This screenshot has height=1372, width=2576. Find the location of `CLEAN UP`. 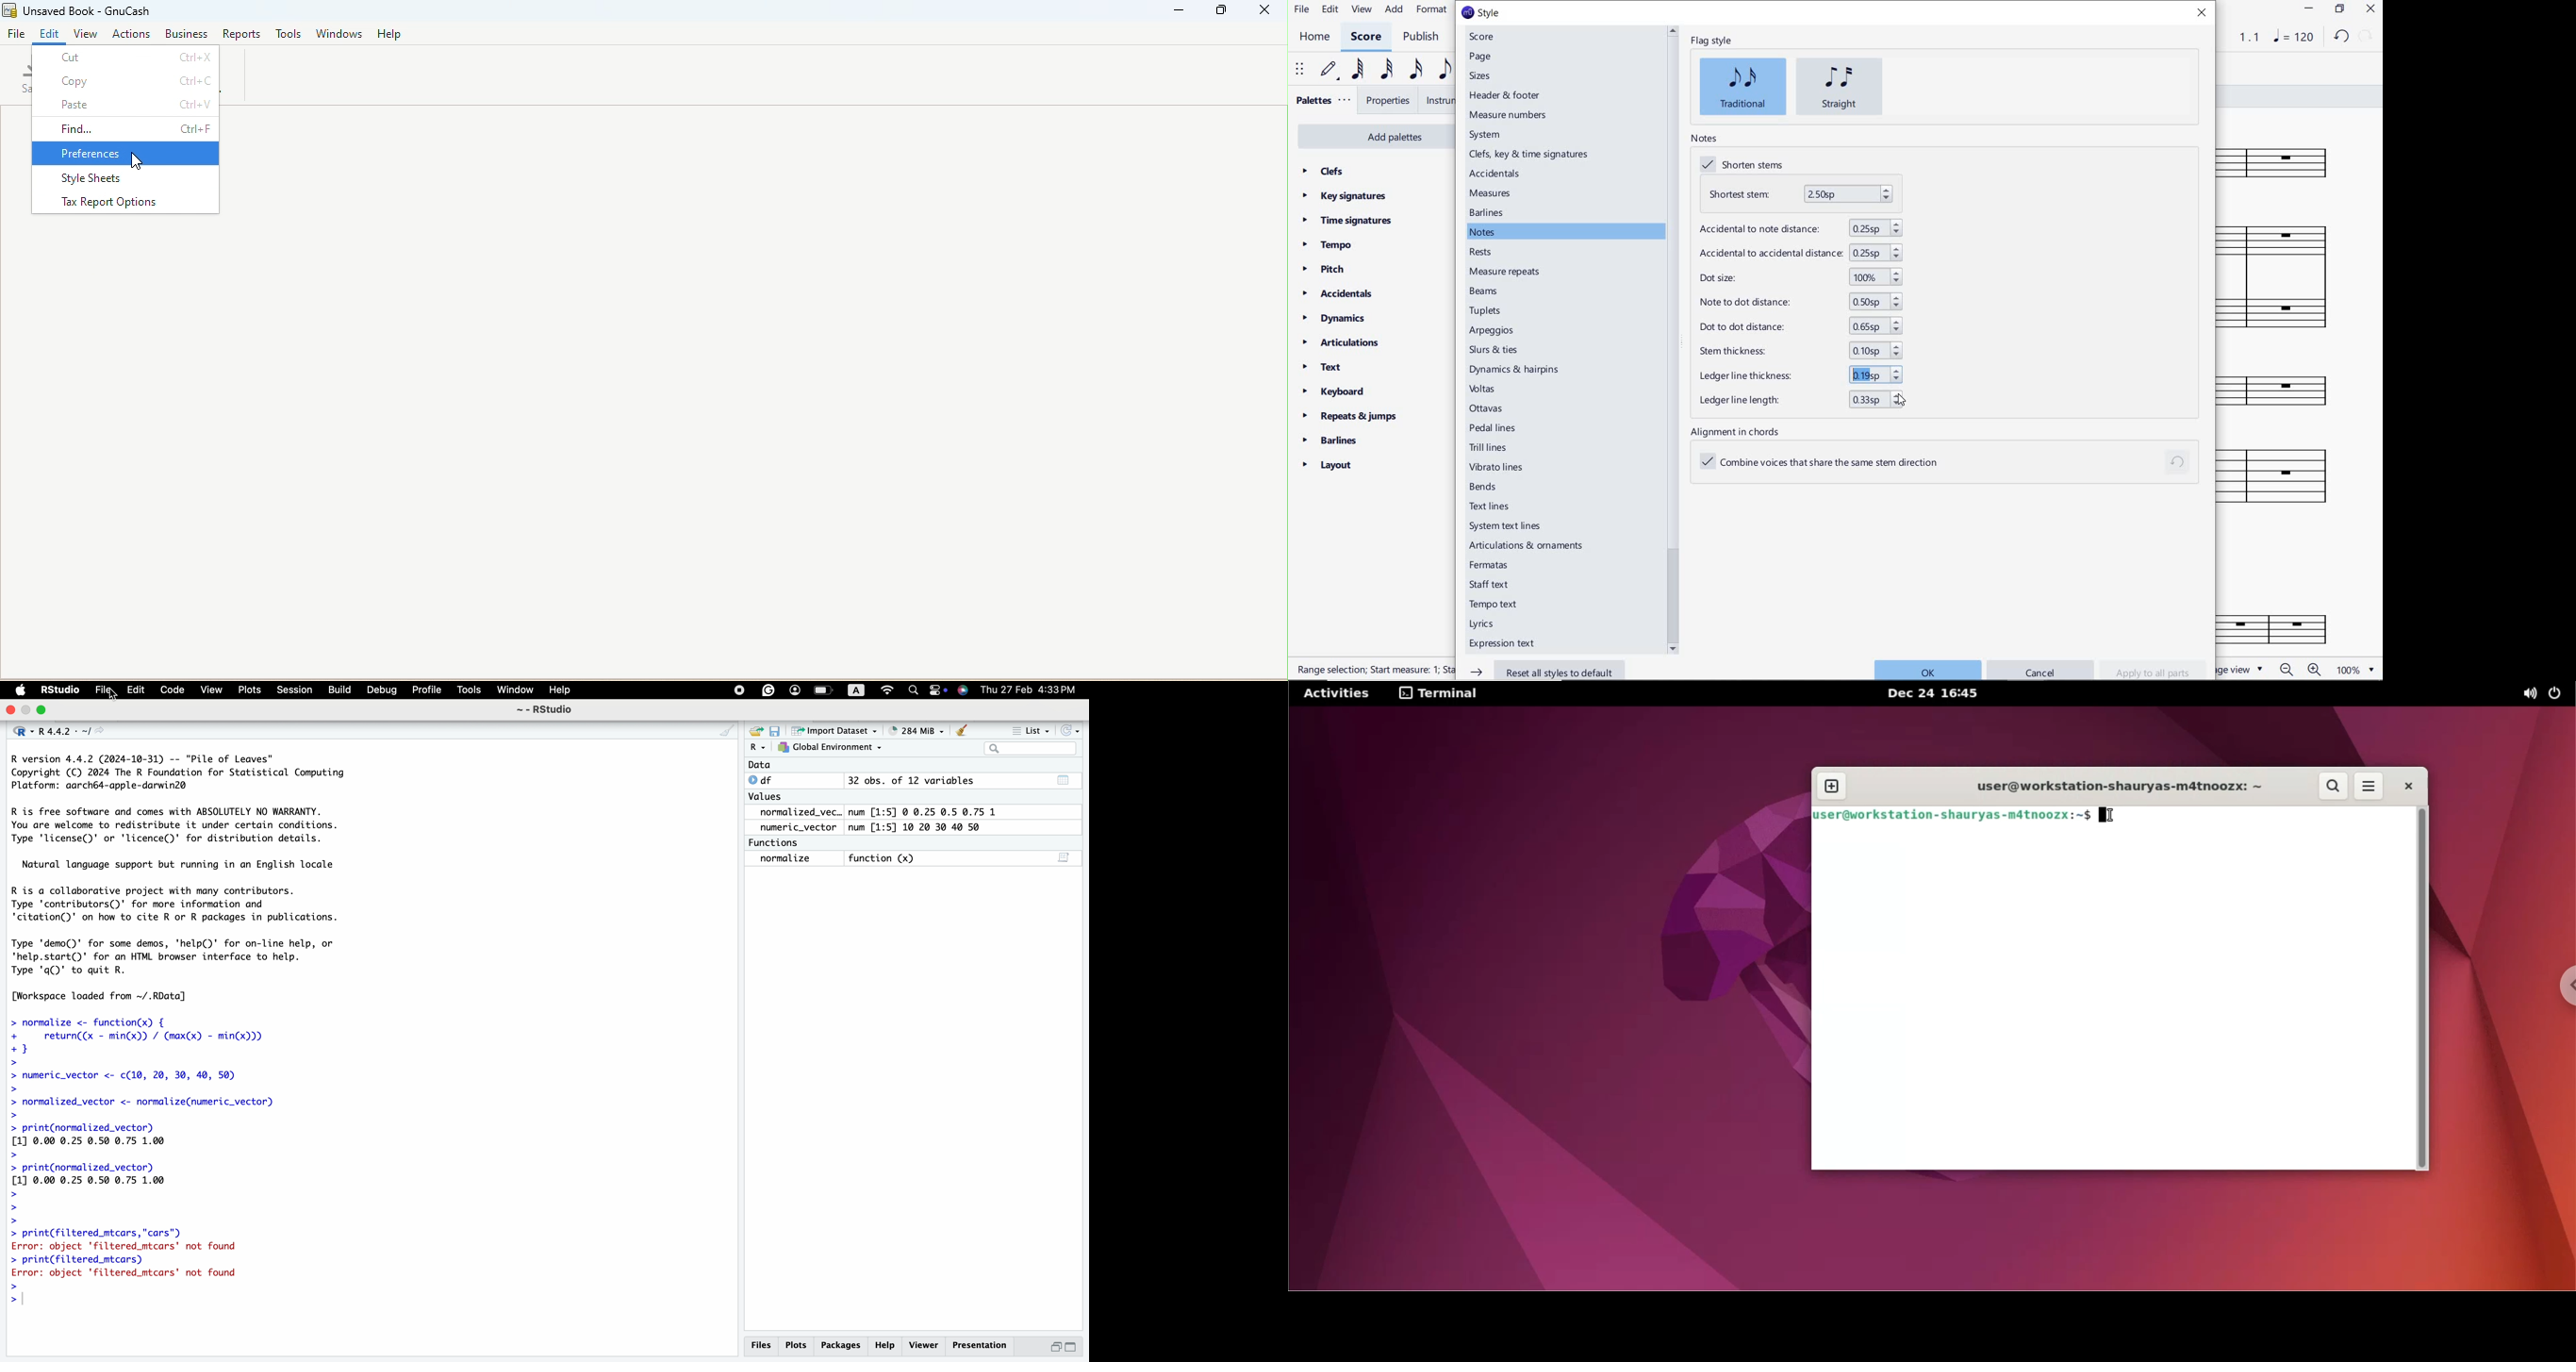

CLEAN UP is located at coordinates (962, 730).